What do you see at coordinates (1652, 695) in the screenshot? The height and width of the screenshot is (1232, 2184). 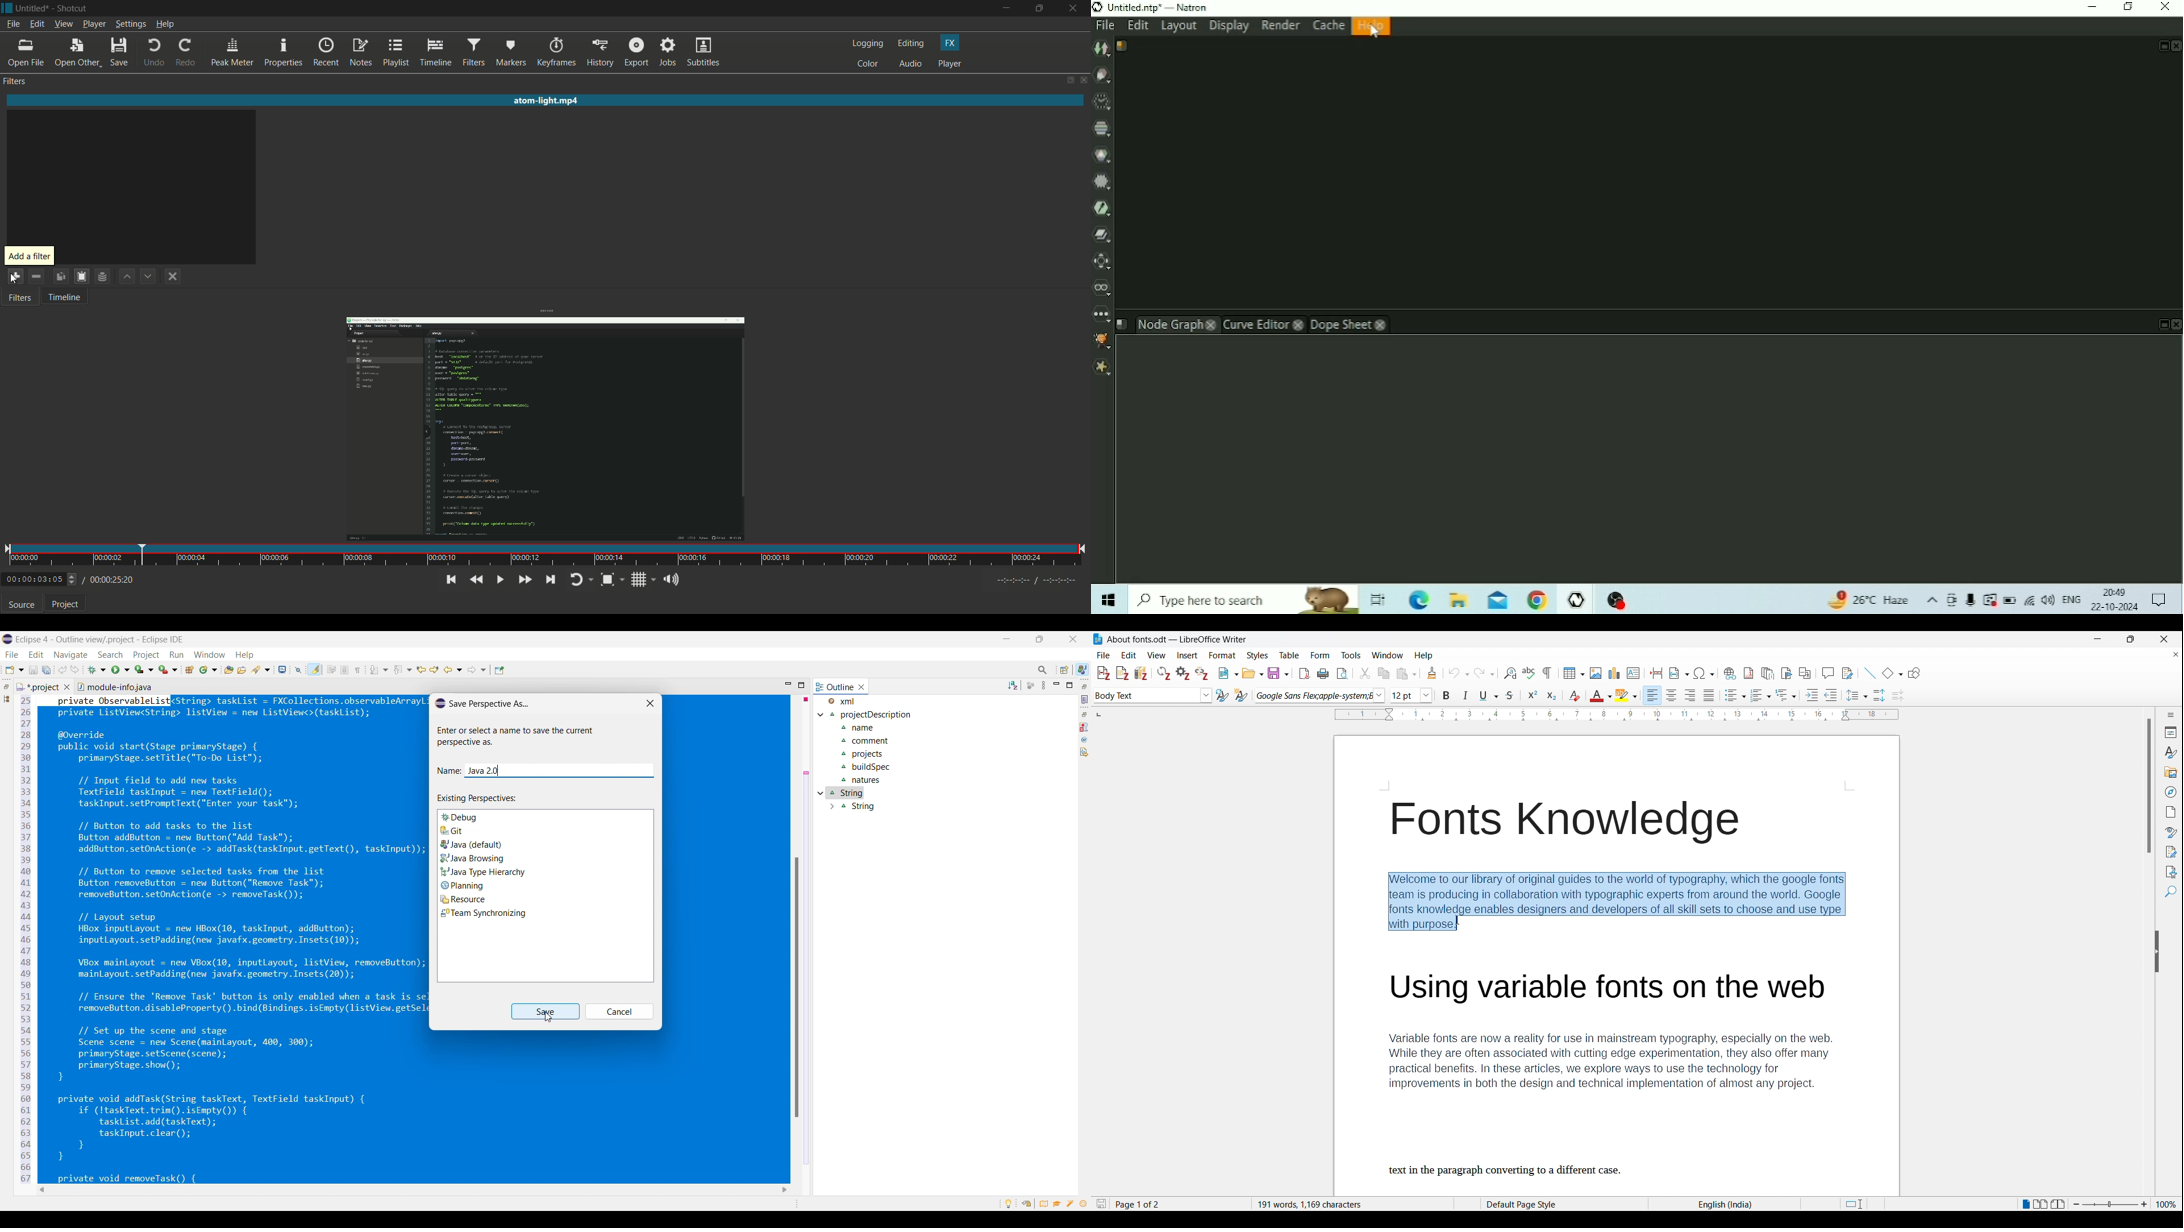 I see `Left alignment` at bounding box center [1652, 695].